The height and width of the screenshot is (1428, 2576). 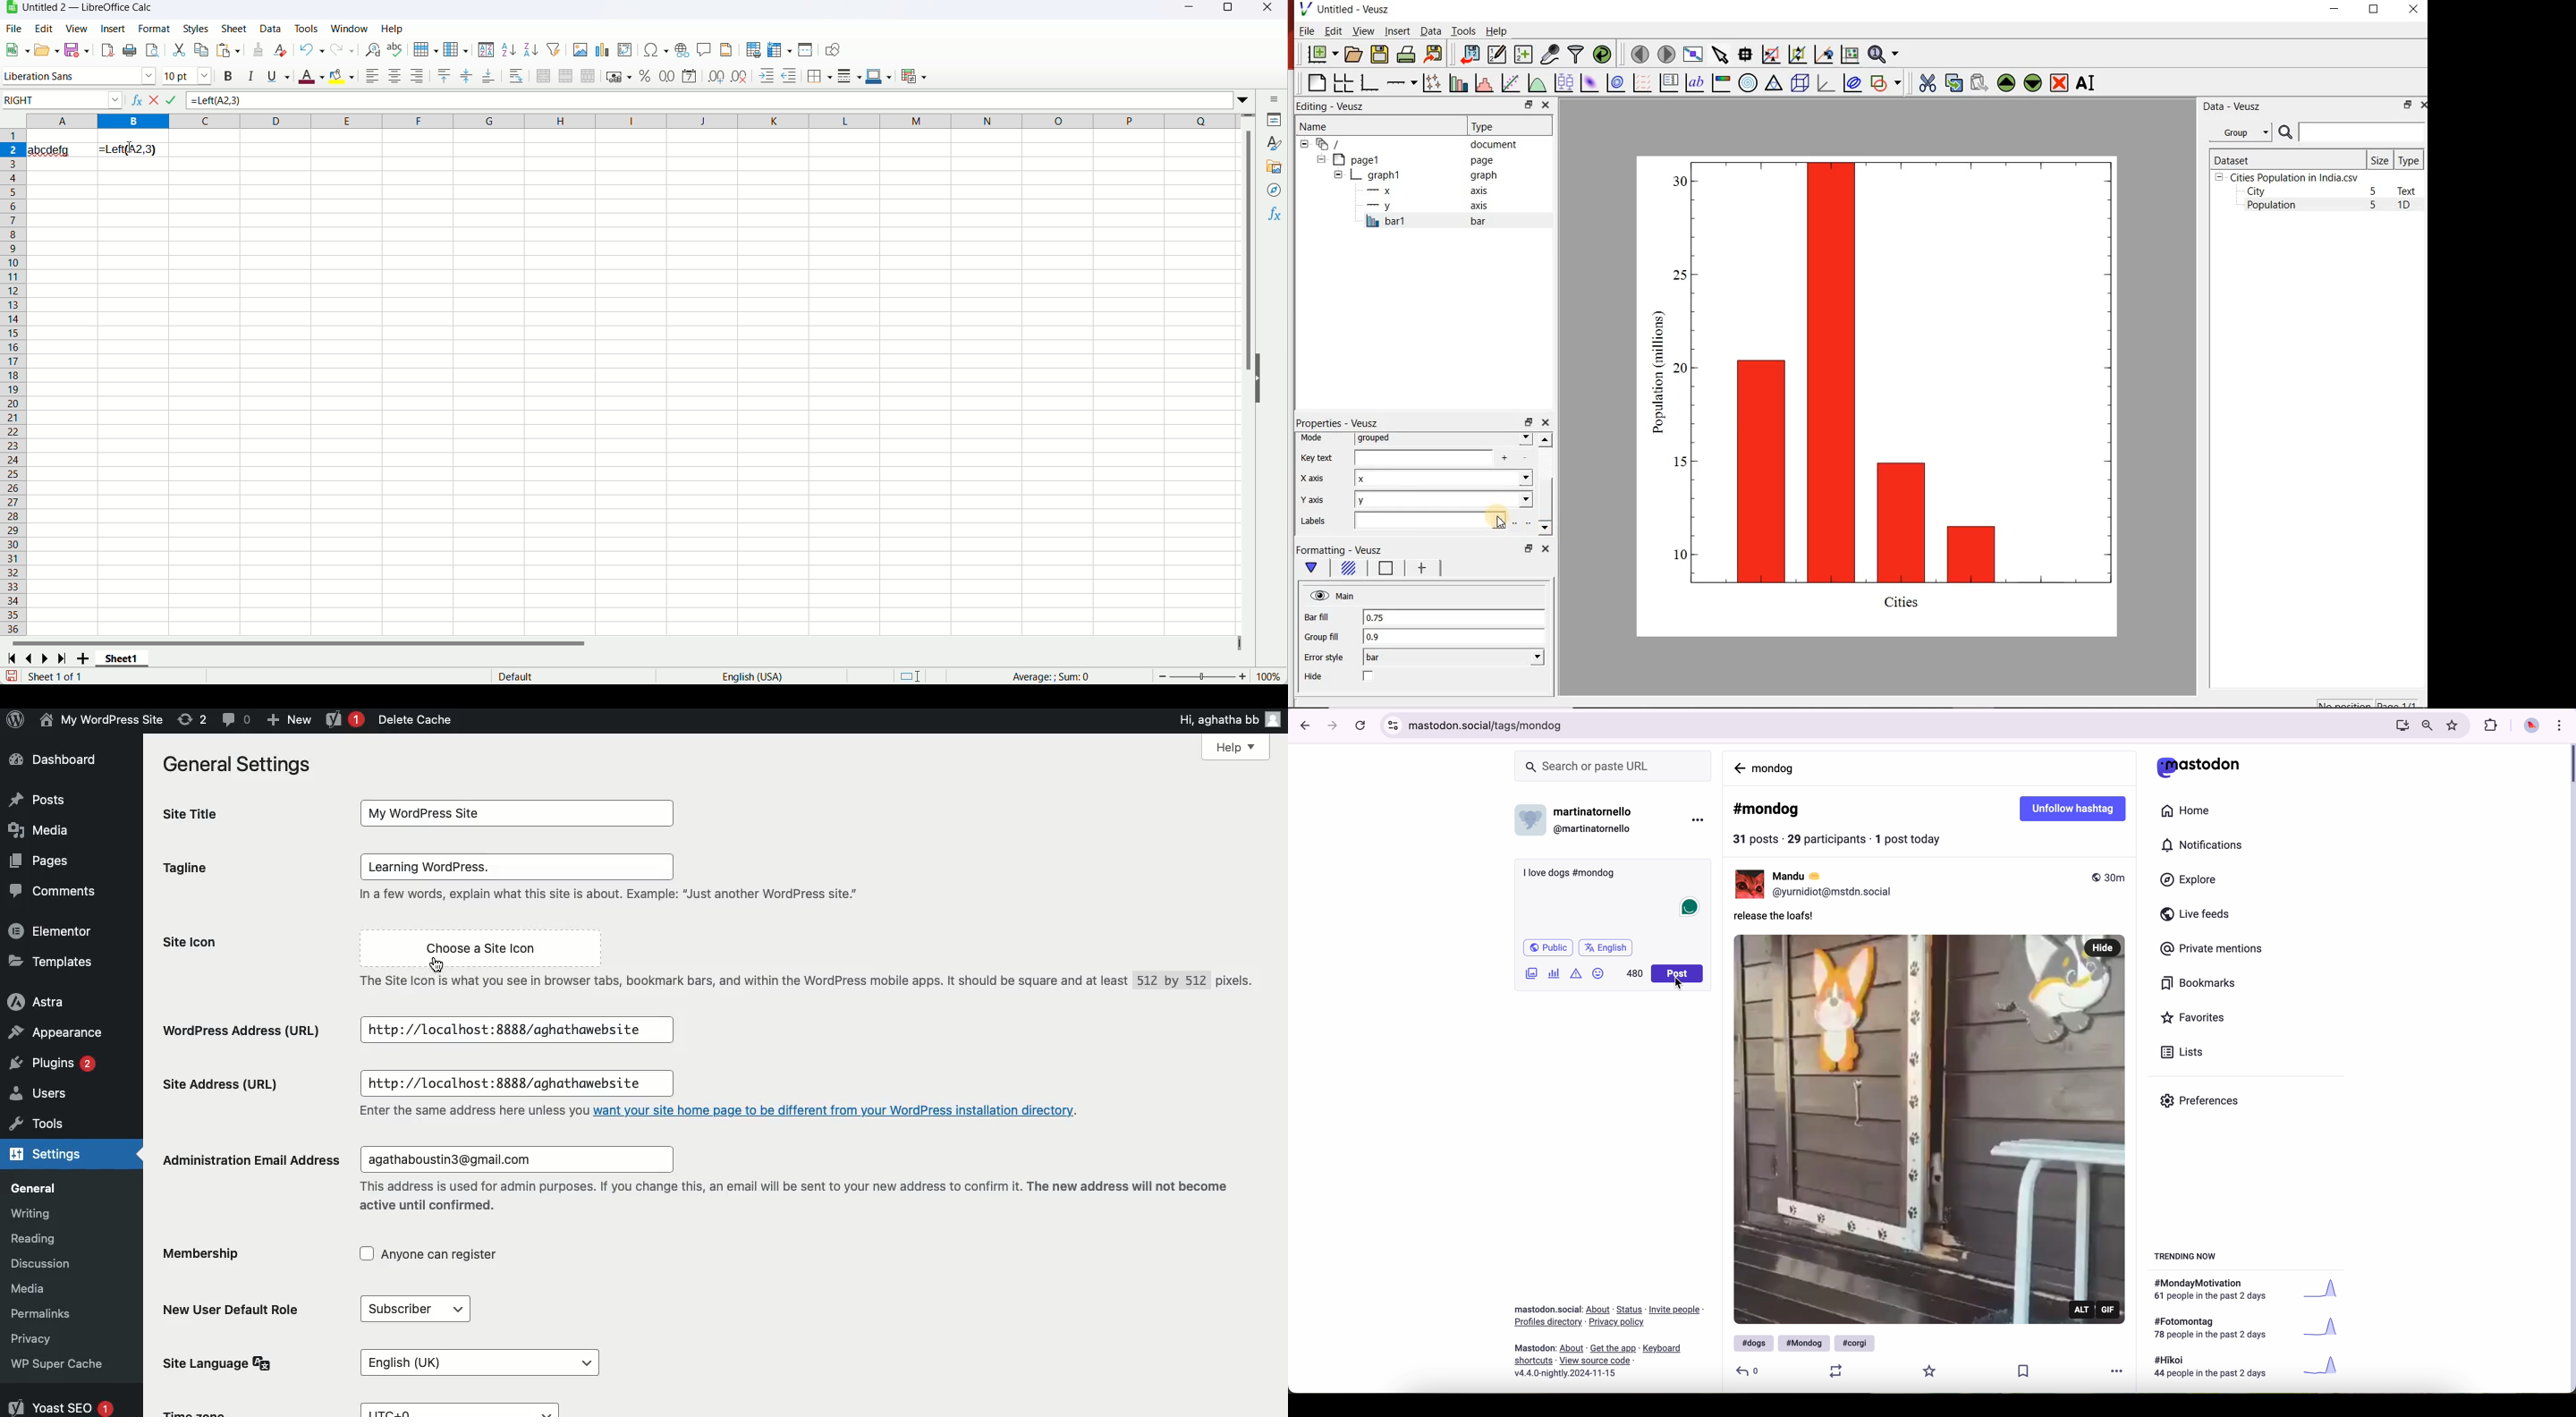 I want to click on wrap text, so click(x=518, y=77).